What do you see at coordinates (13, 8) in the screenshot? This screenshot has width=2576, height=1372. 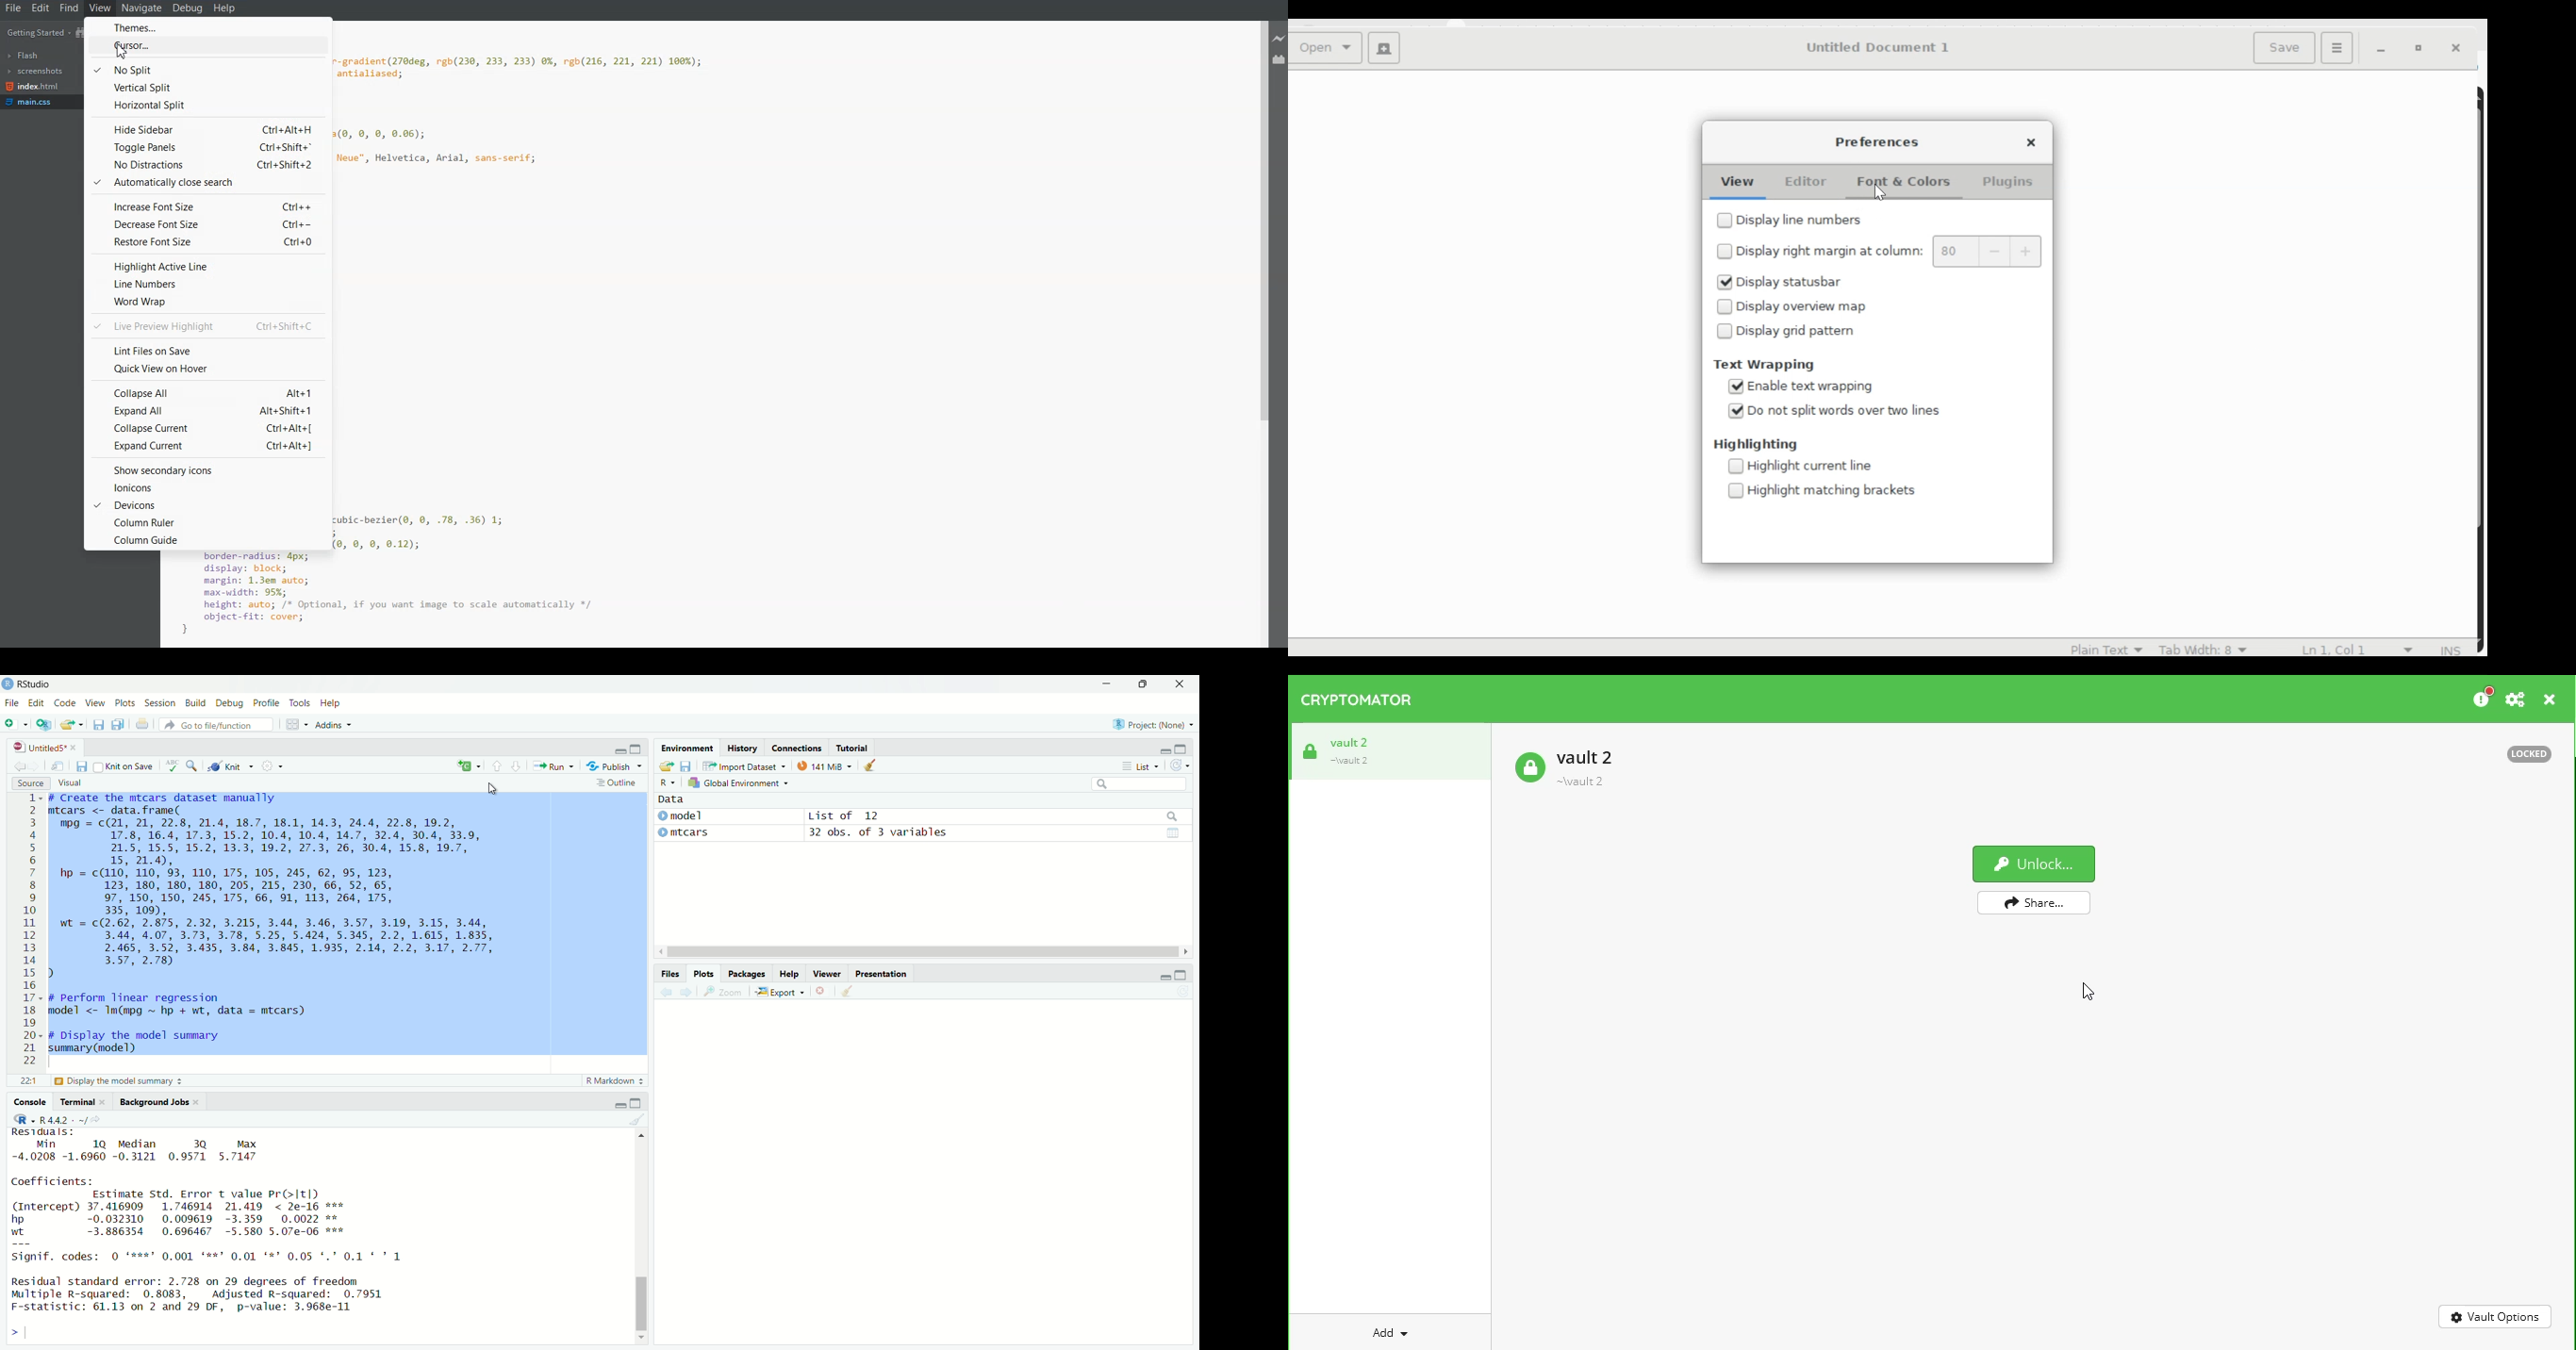 I see `File` at bounding box center [13, 8].